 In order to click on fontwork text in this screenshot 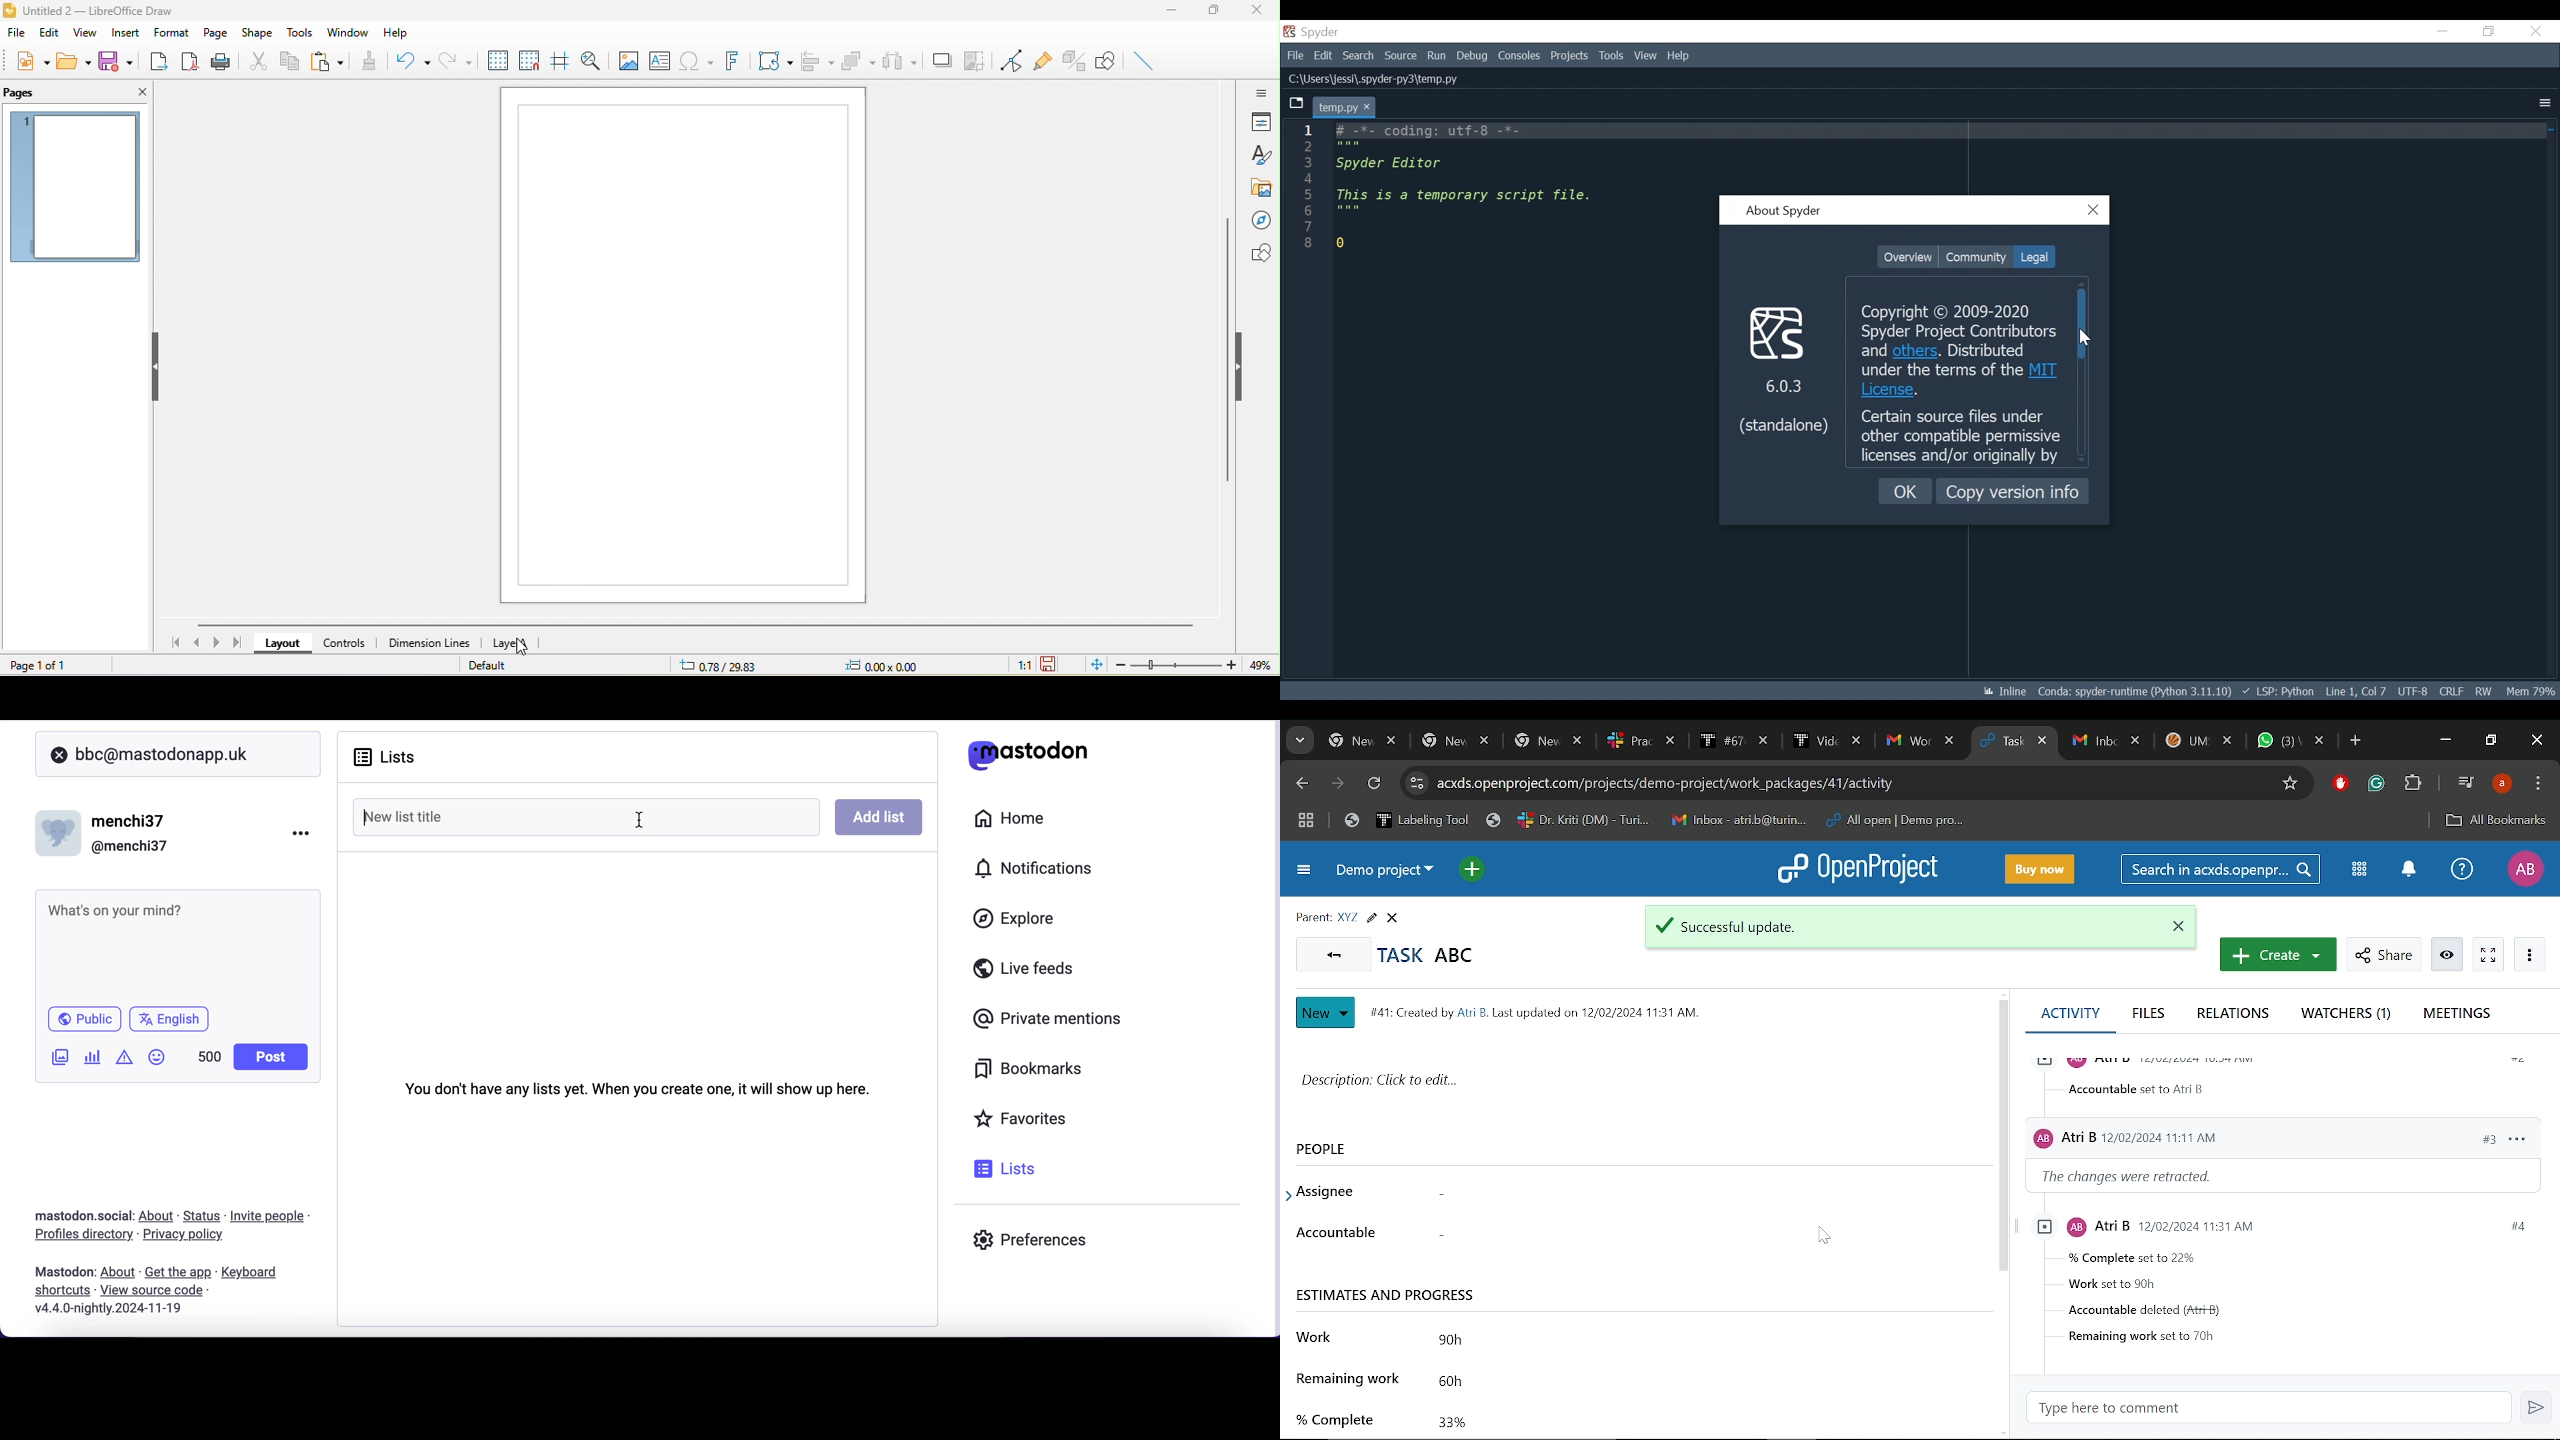, I will do `click(727, 61)`.